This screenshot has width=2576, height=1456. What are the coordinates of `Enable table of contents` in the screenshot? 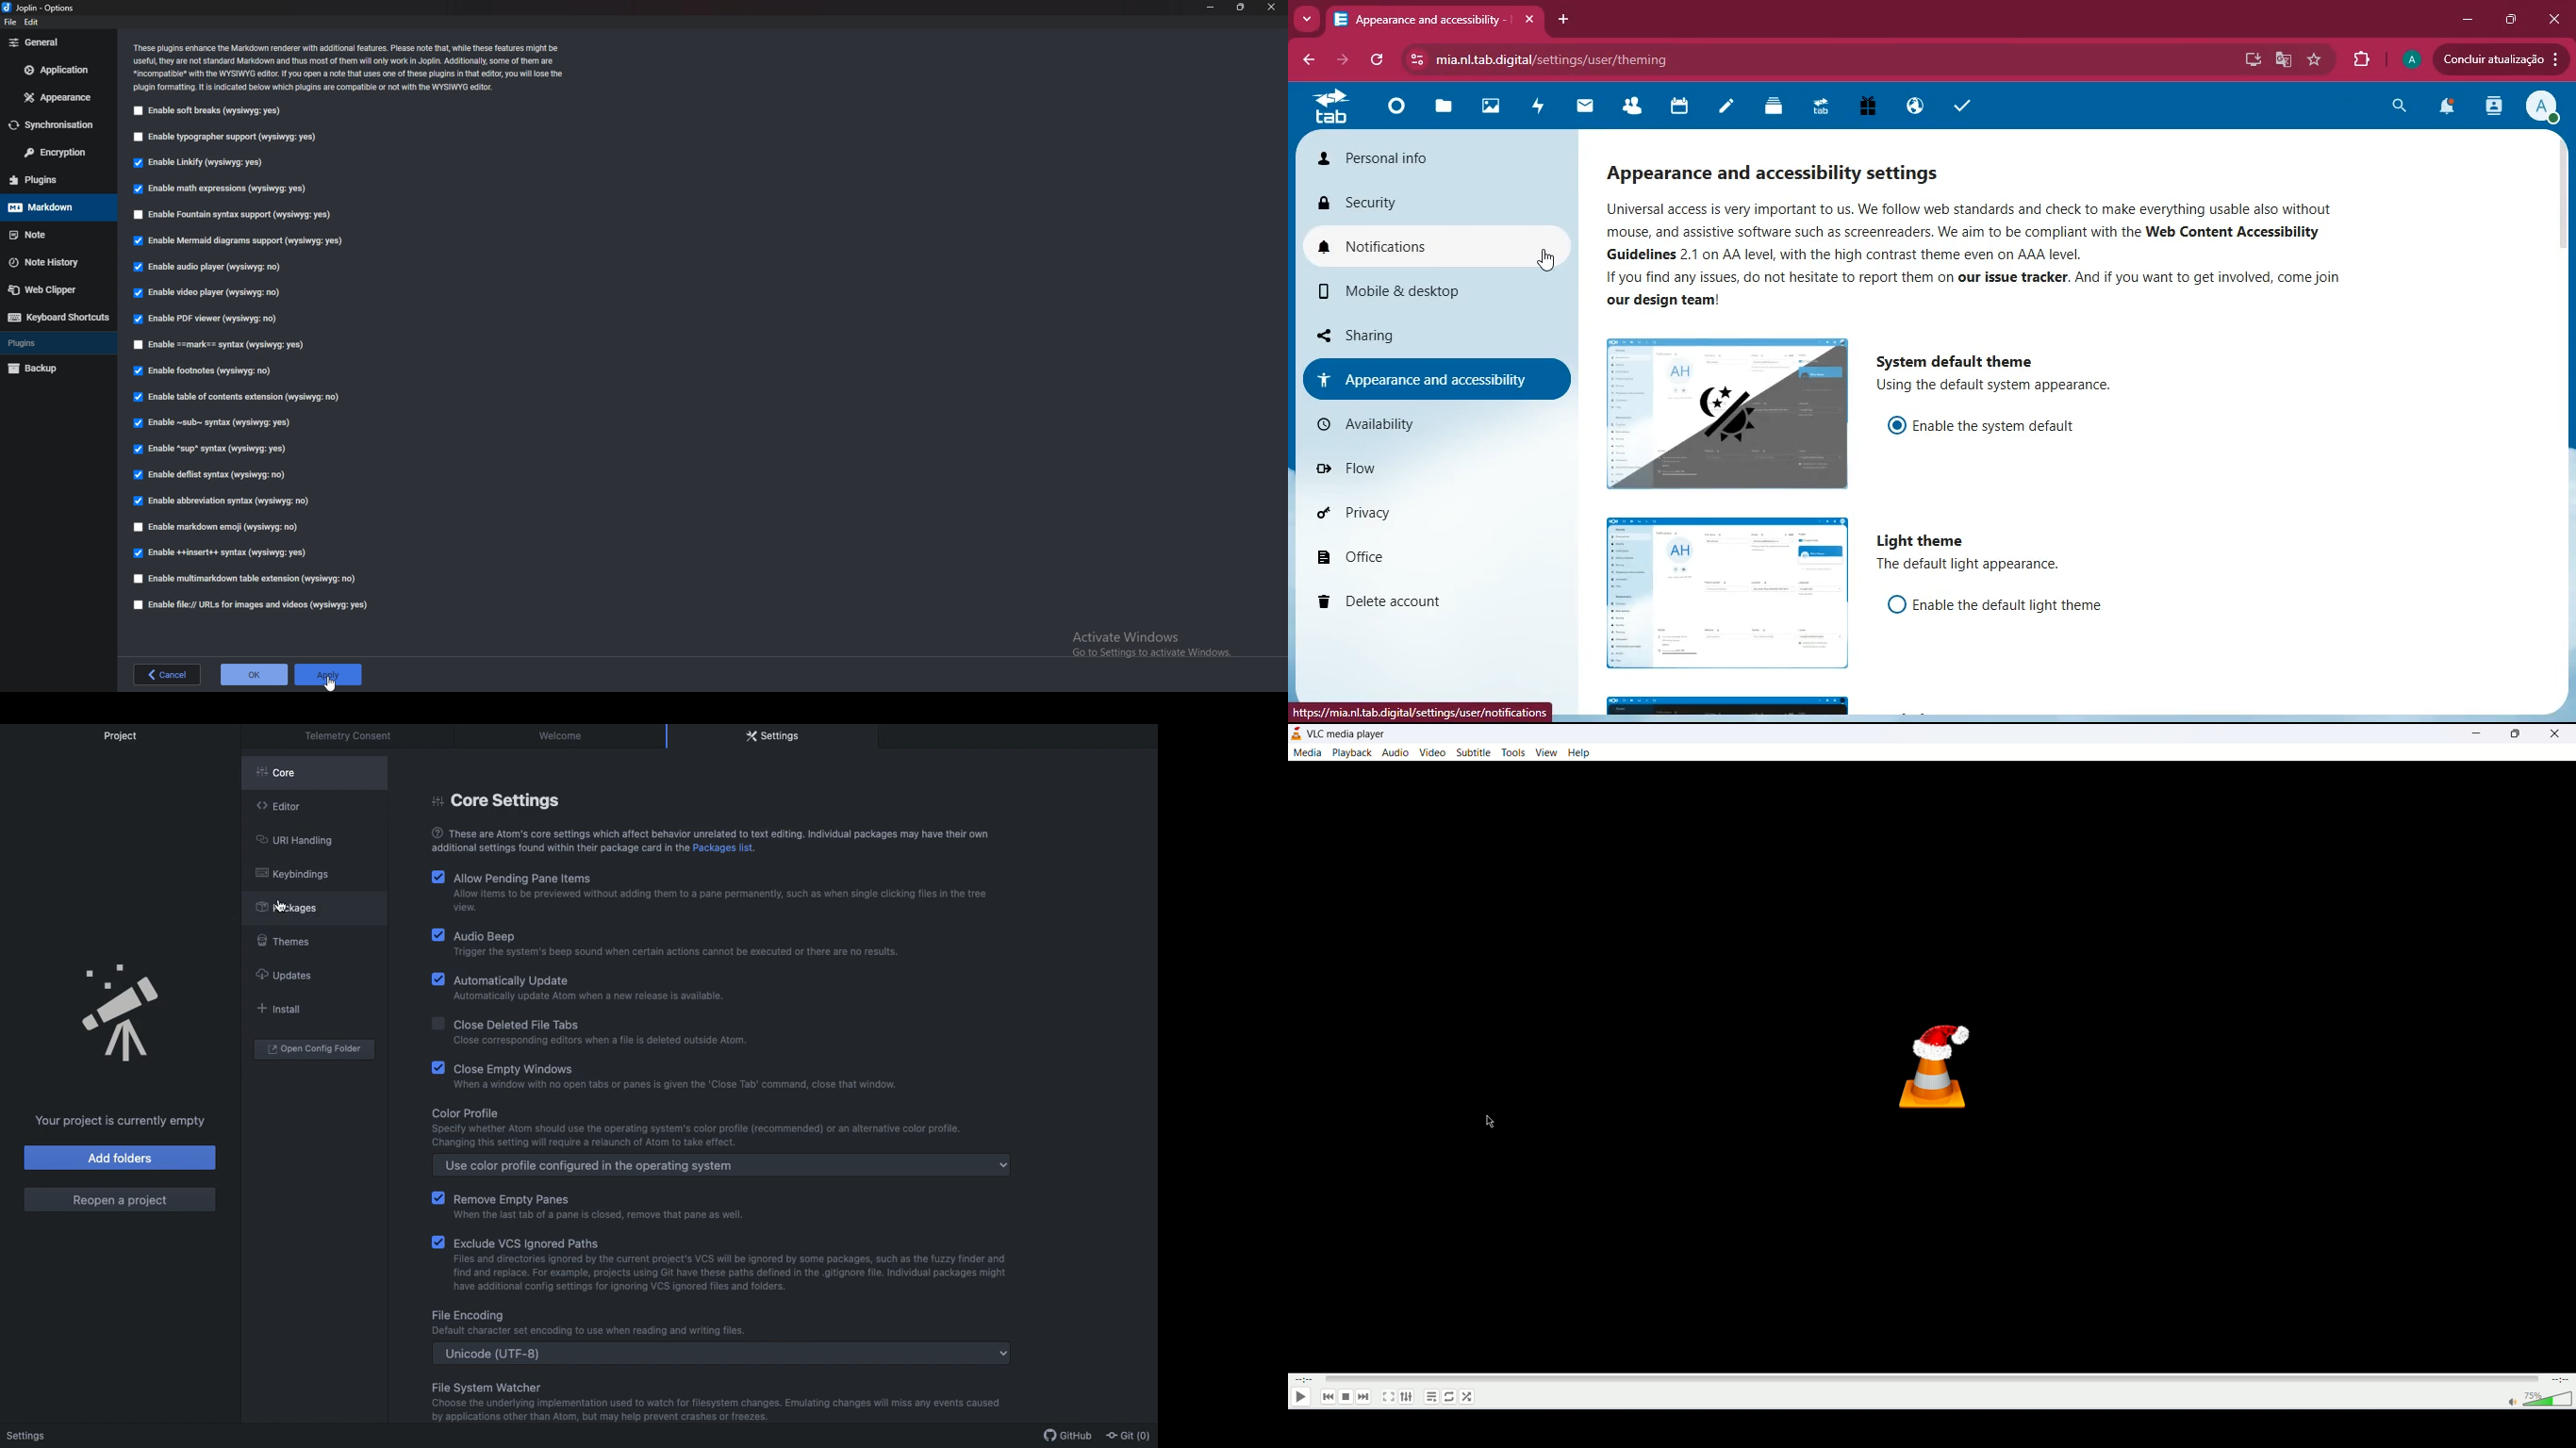 It's located at (240, 396).